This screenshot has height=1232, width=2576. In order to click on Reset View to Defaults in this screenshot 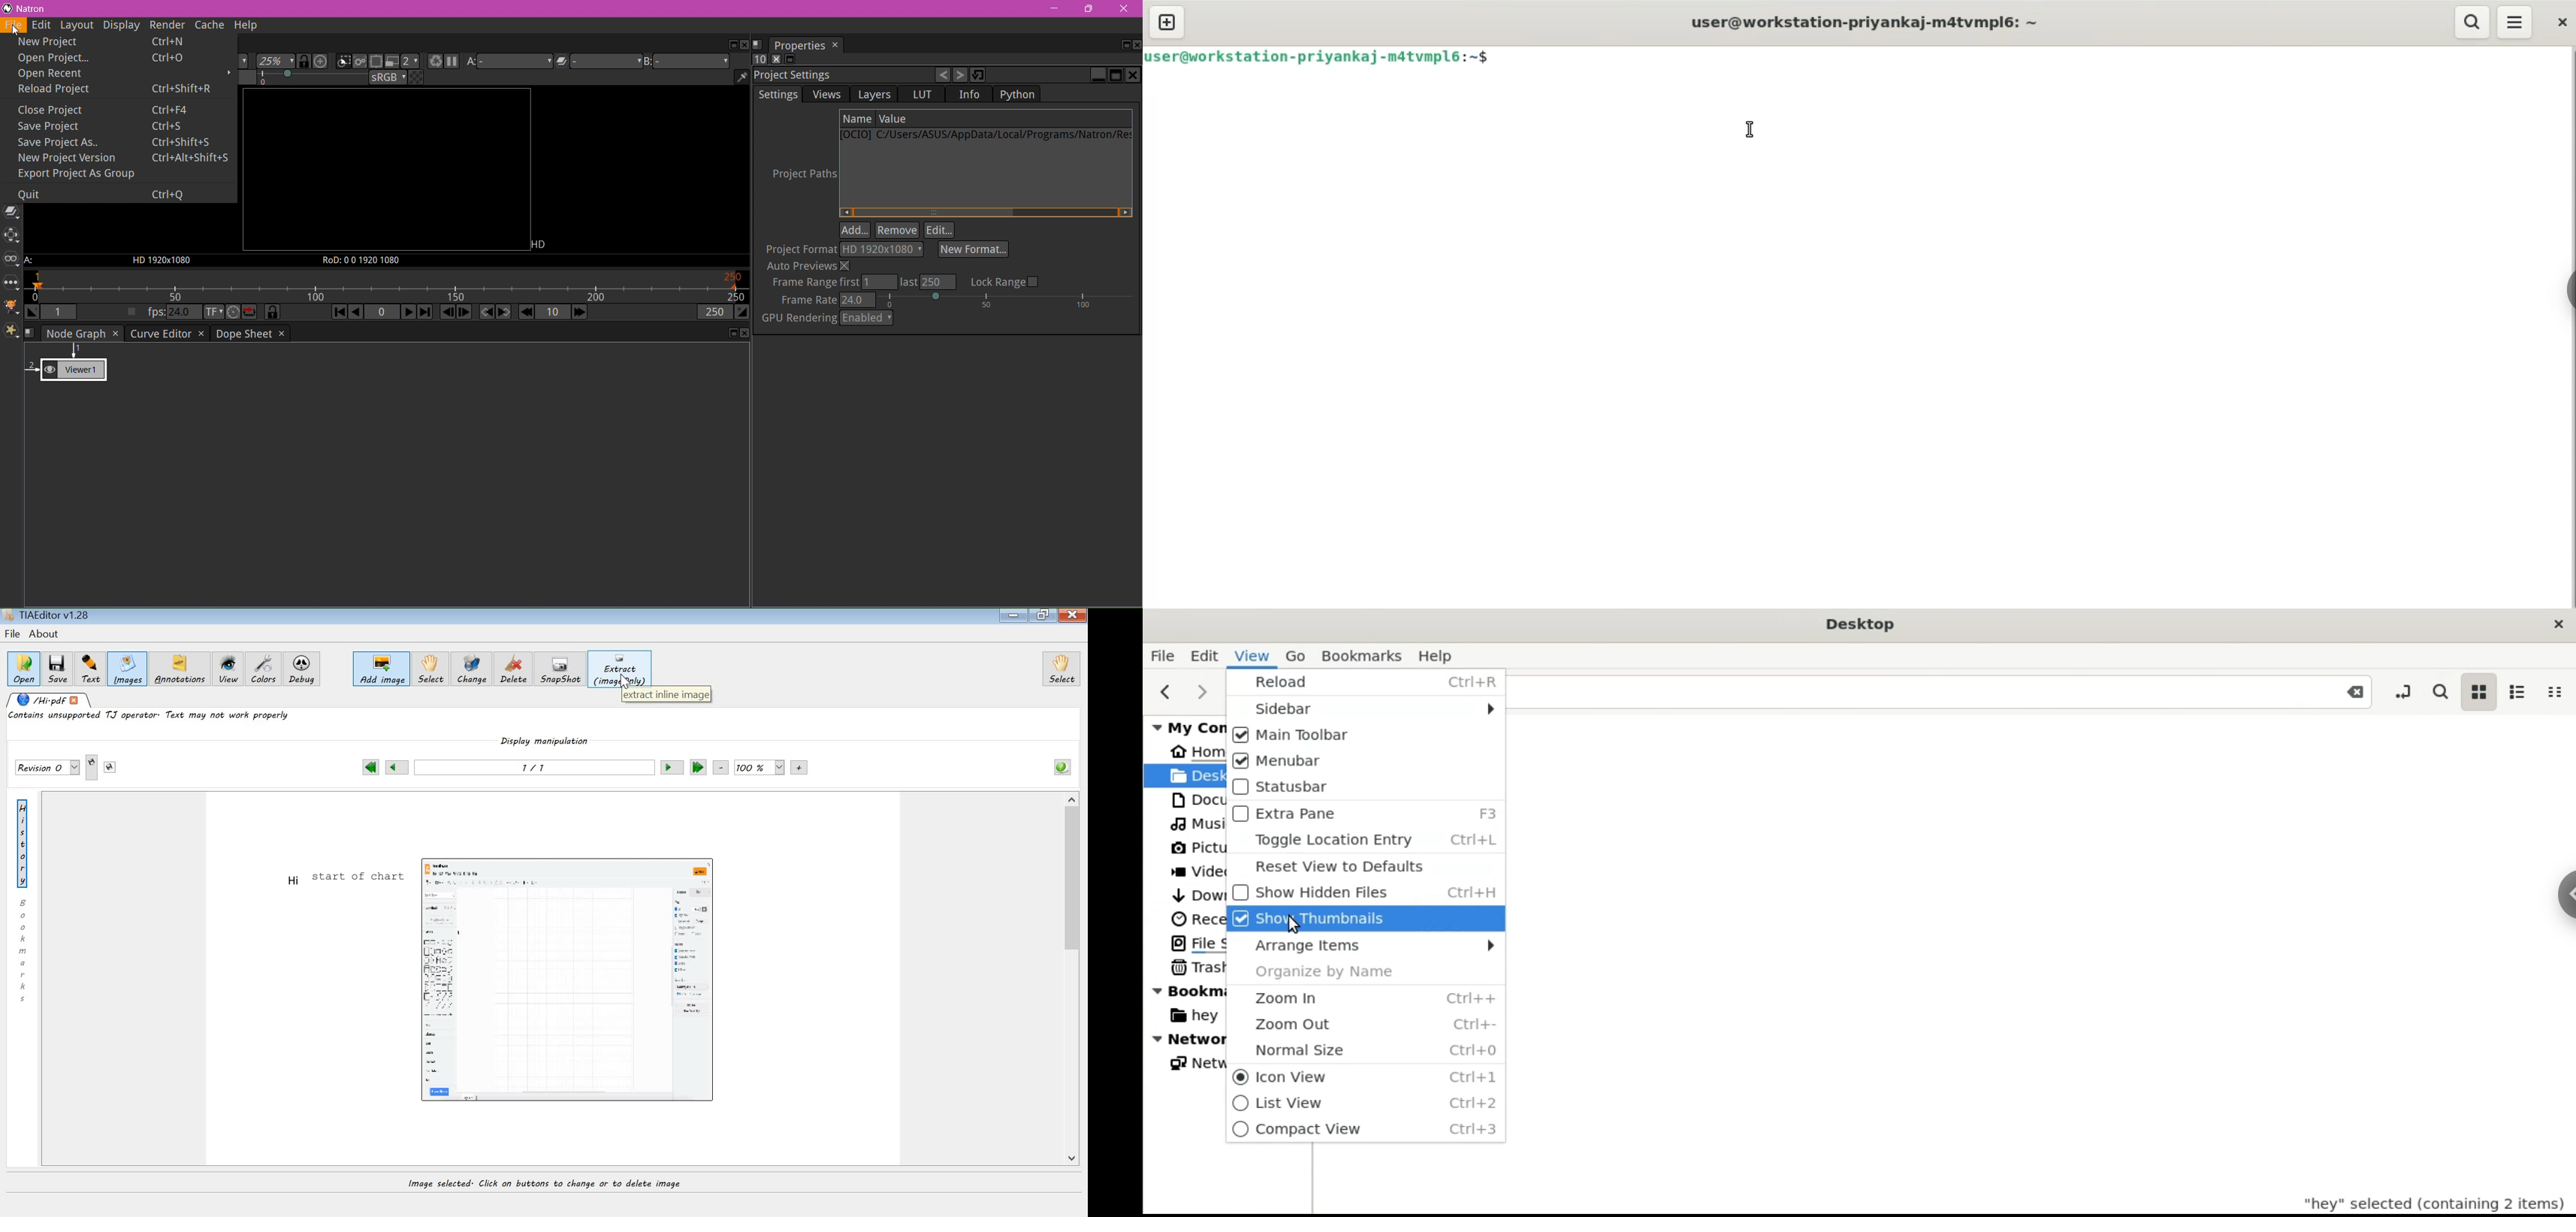, I will do `click(1366, 865)`.